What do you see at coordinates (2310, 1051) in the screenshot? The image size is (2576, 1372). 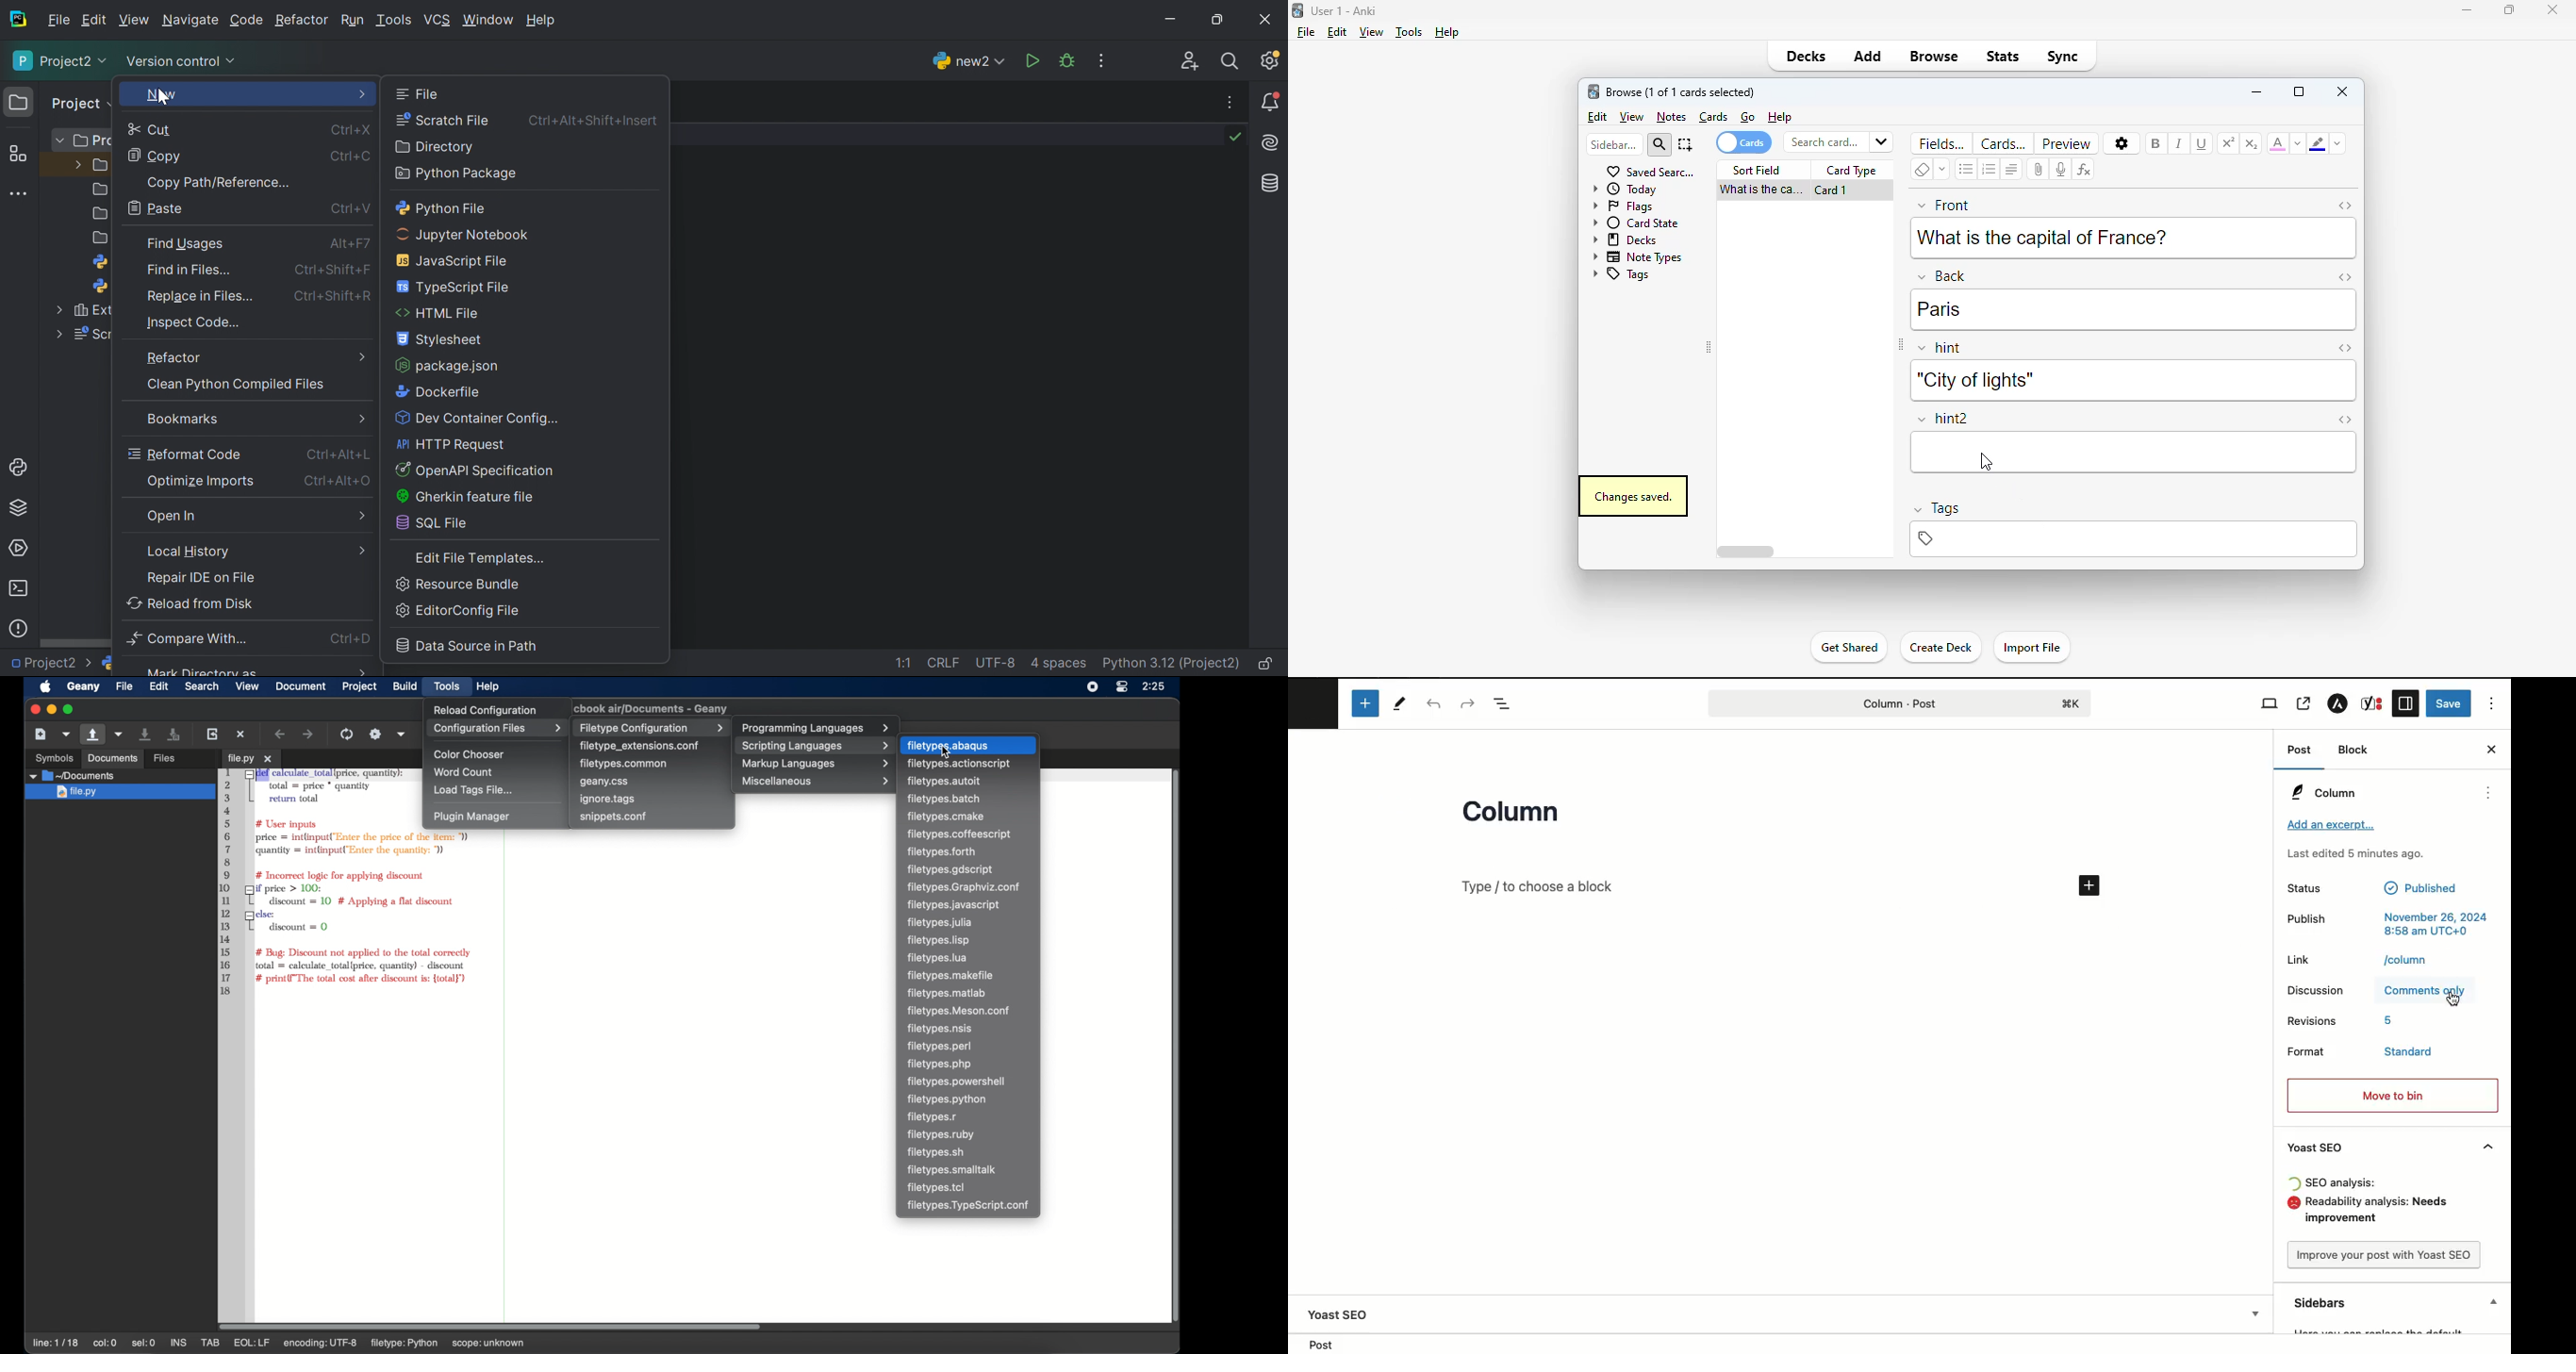 I see `Format` at bounding box center [2310, 1051].